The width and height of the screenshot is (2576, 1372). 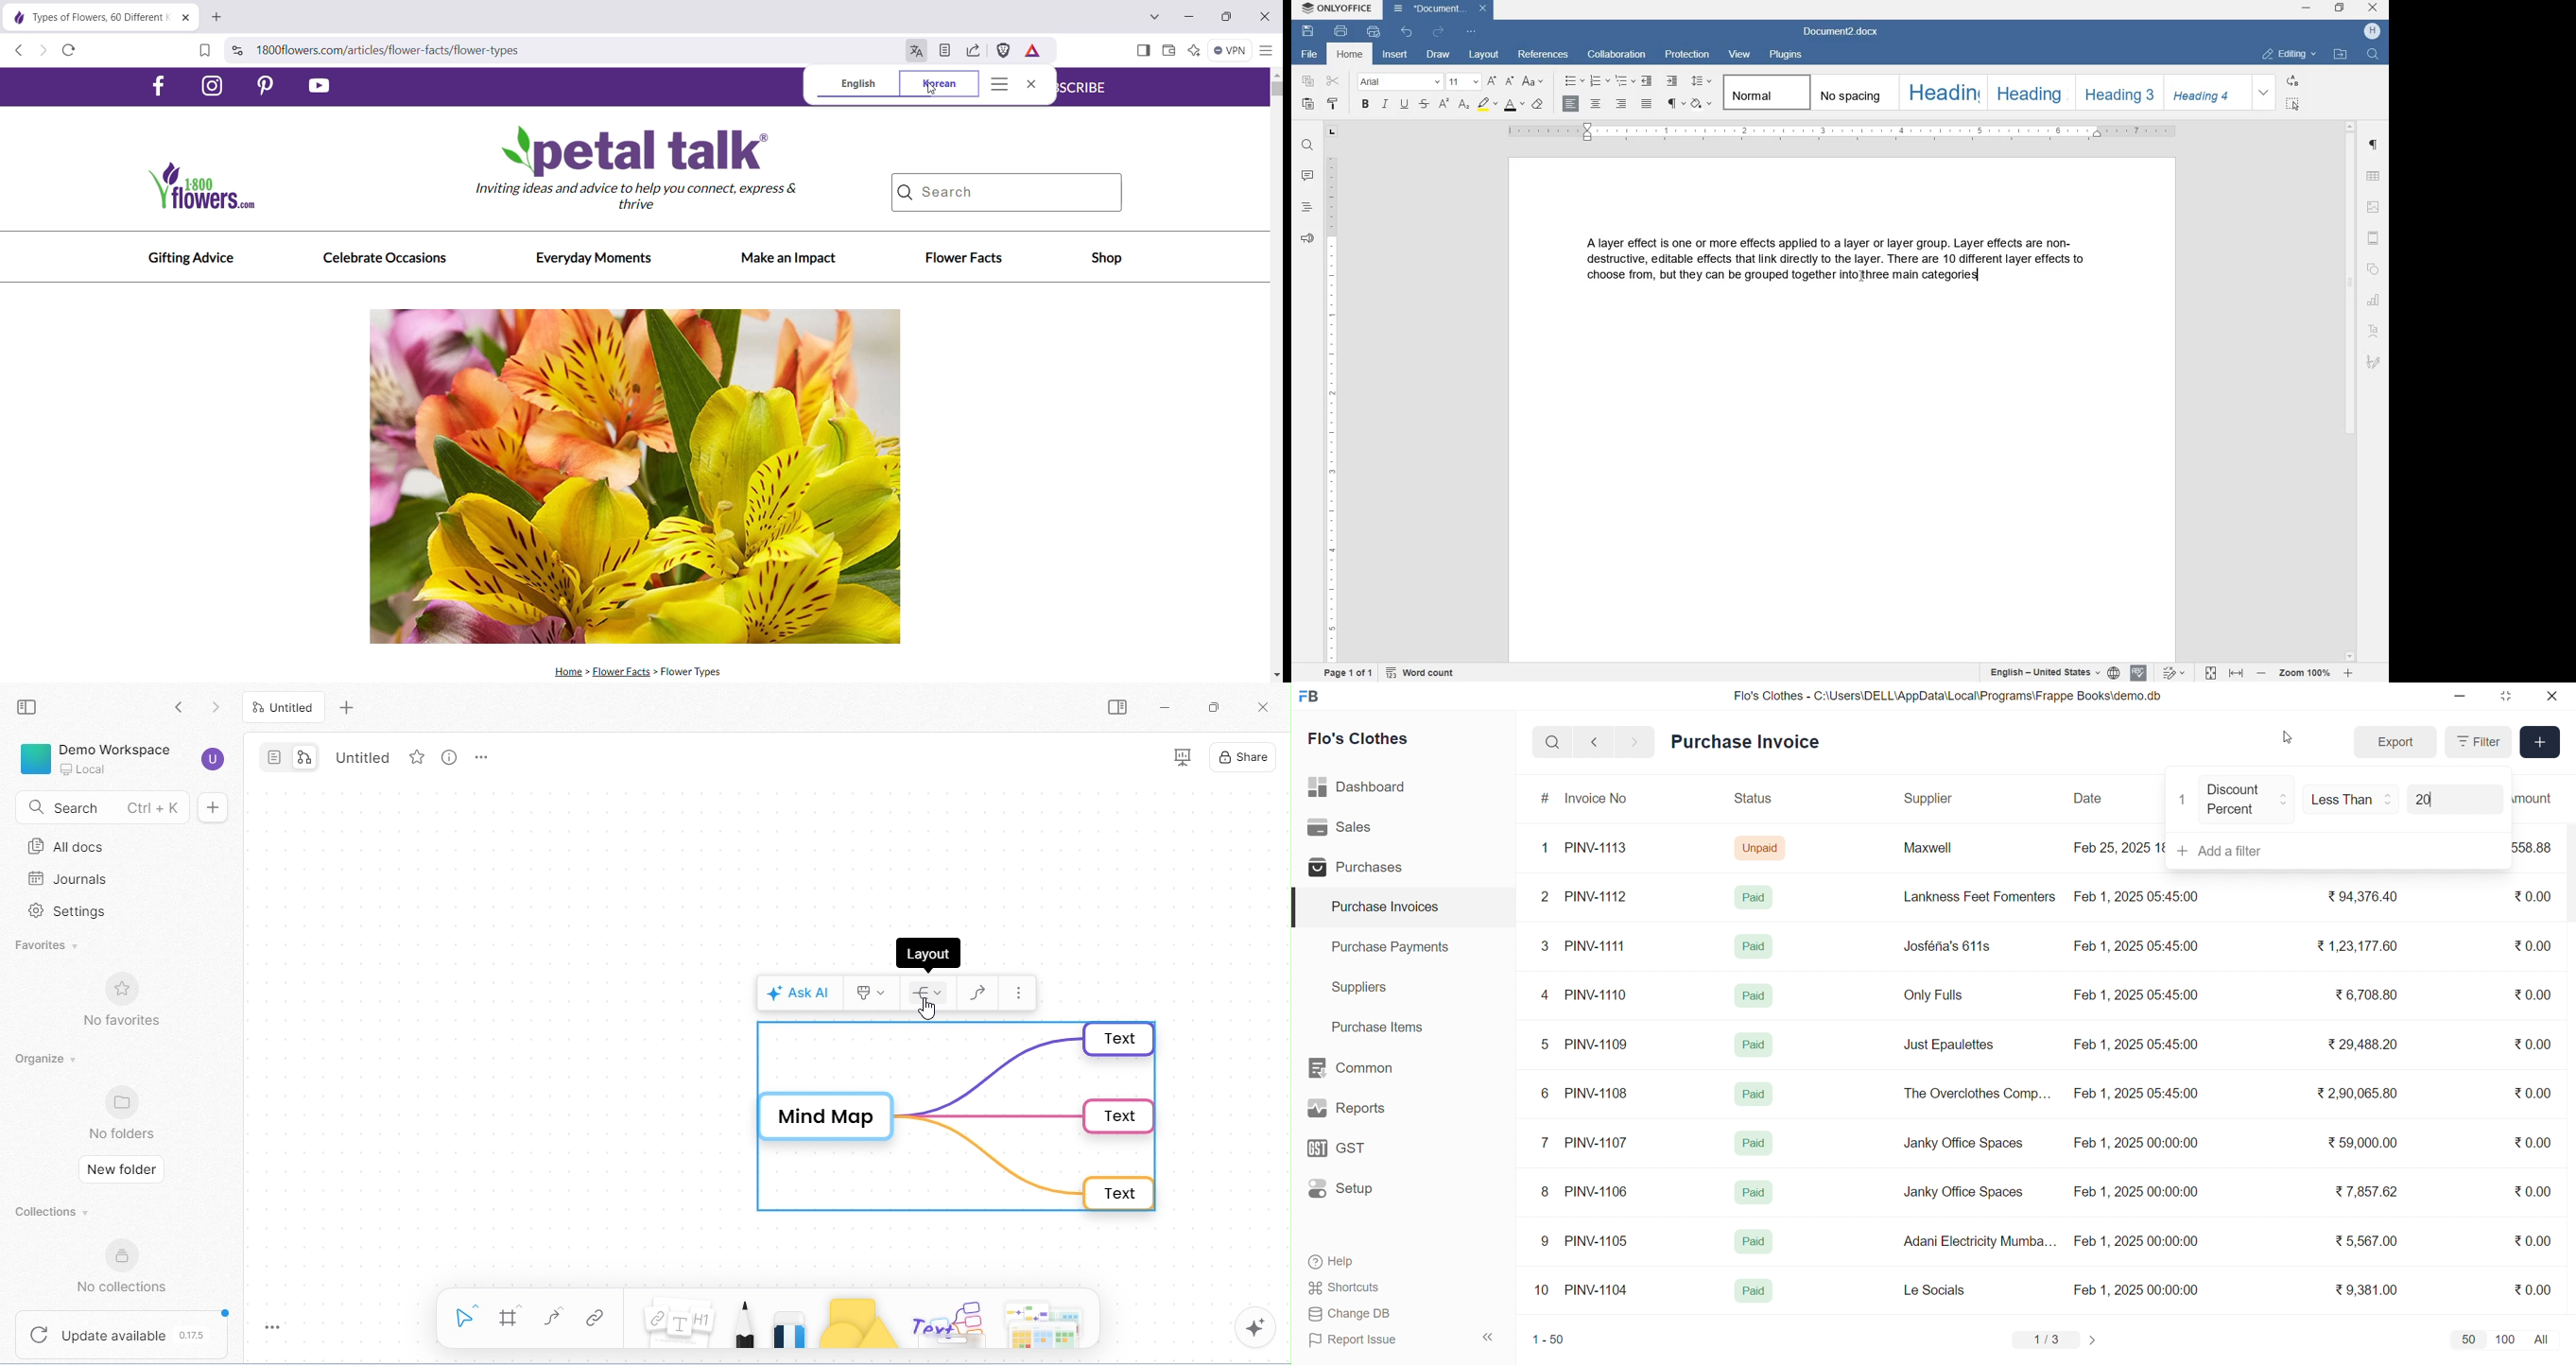 I want to click on PINV-1112, so click(x=1596, y=897).